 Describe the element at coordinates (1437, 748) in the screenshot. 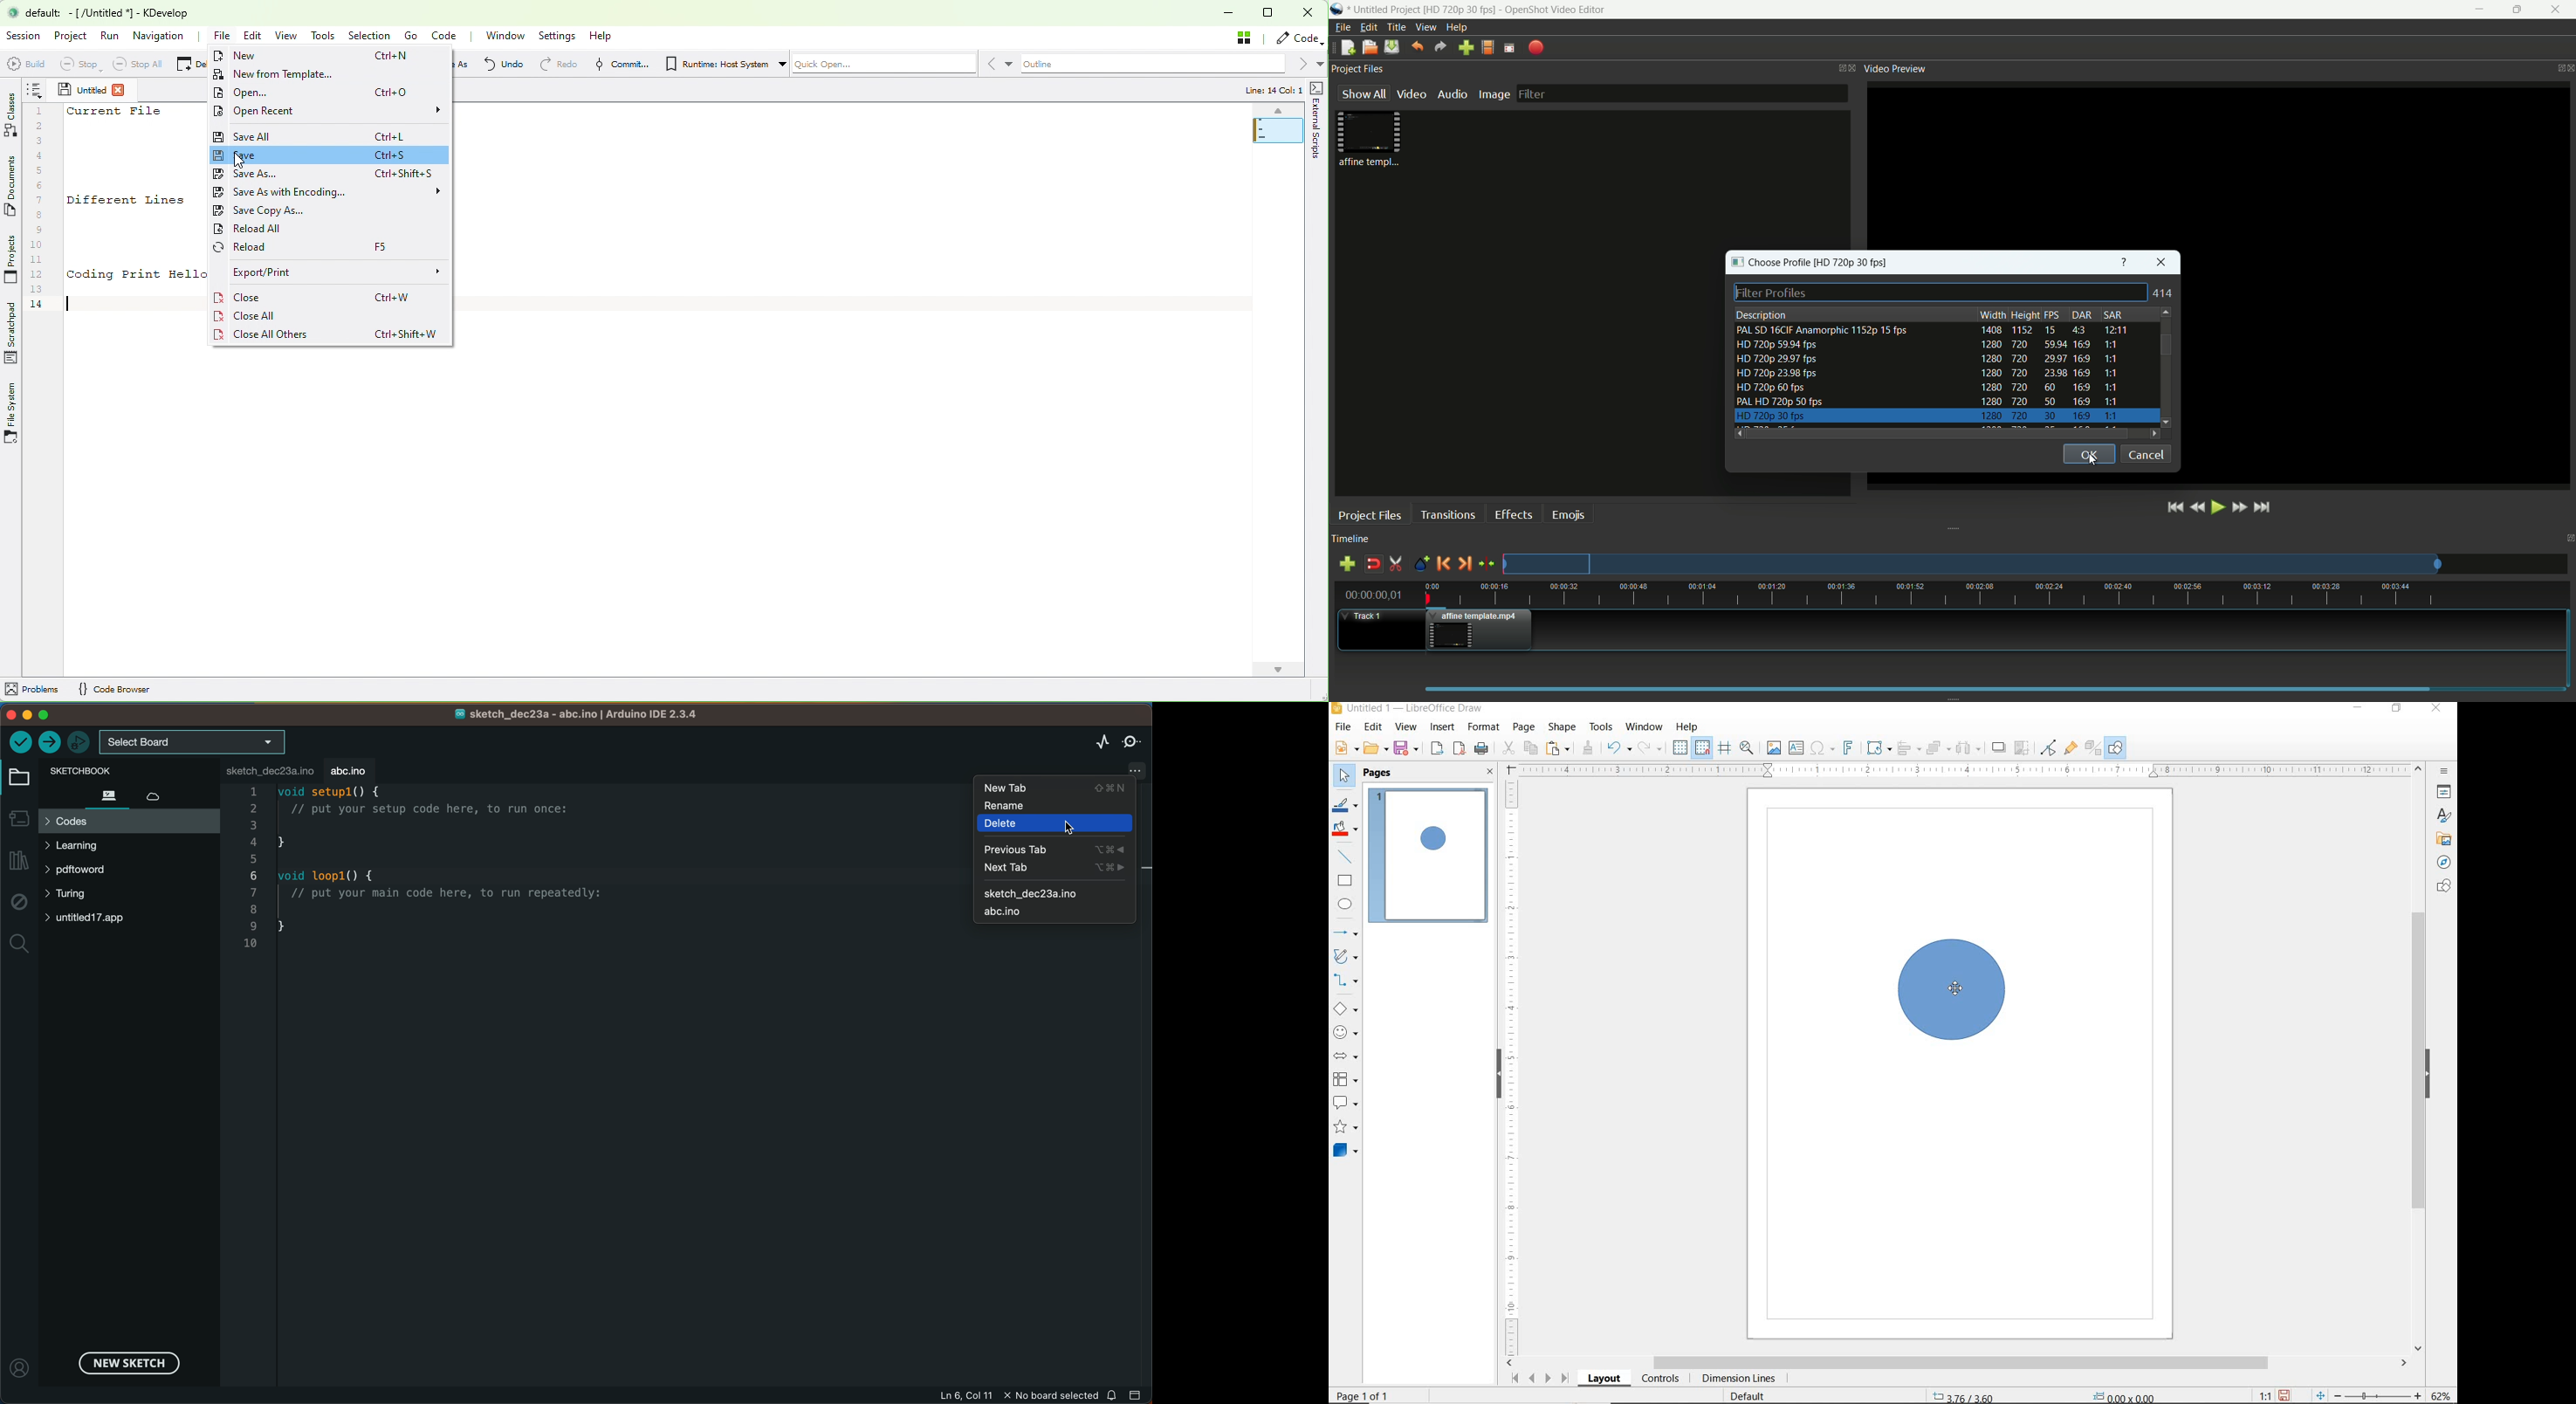

I see `EXPORT` at that location.